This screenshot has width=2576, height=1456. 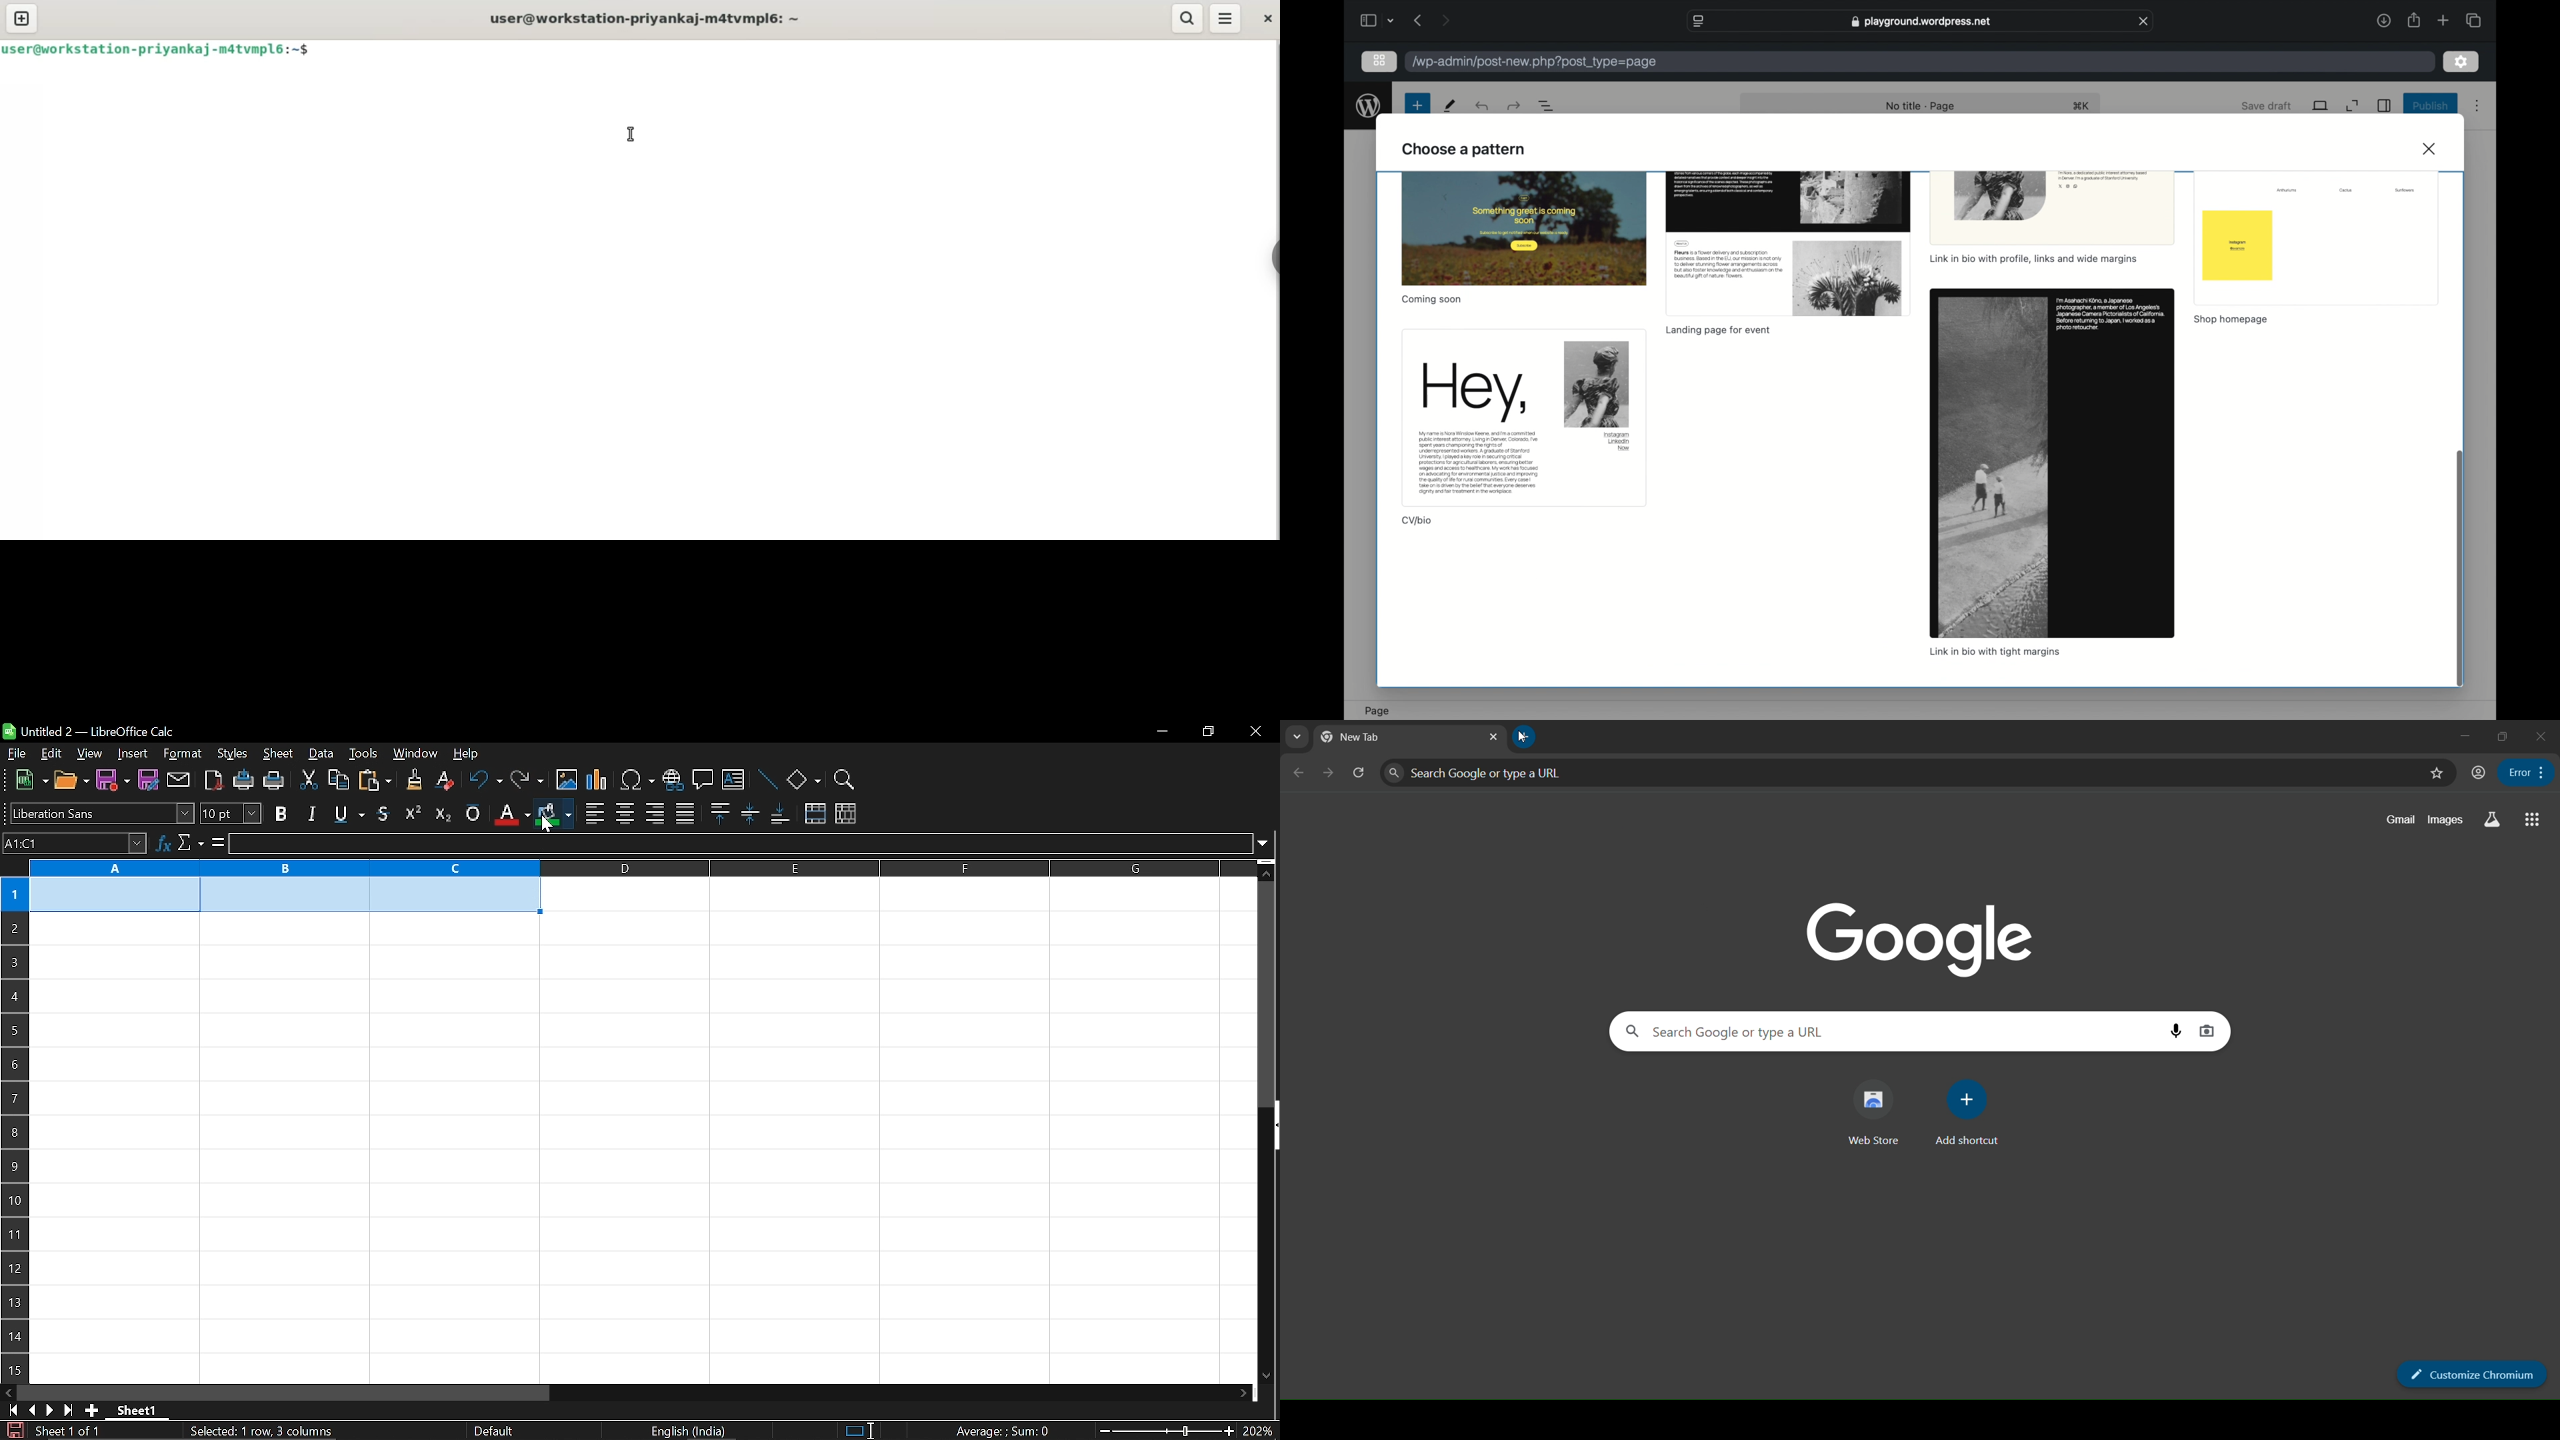 I want to click on web address, so click(x=1923, y=21).